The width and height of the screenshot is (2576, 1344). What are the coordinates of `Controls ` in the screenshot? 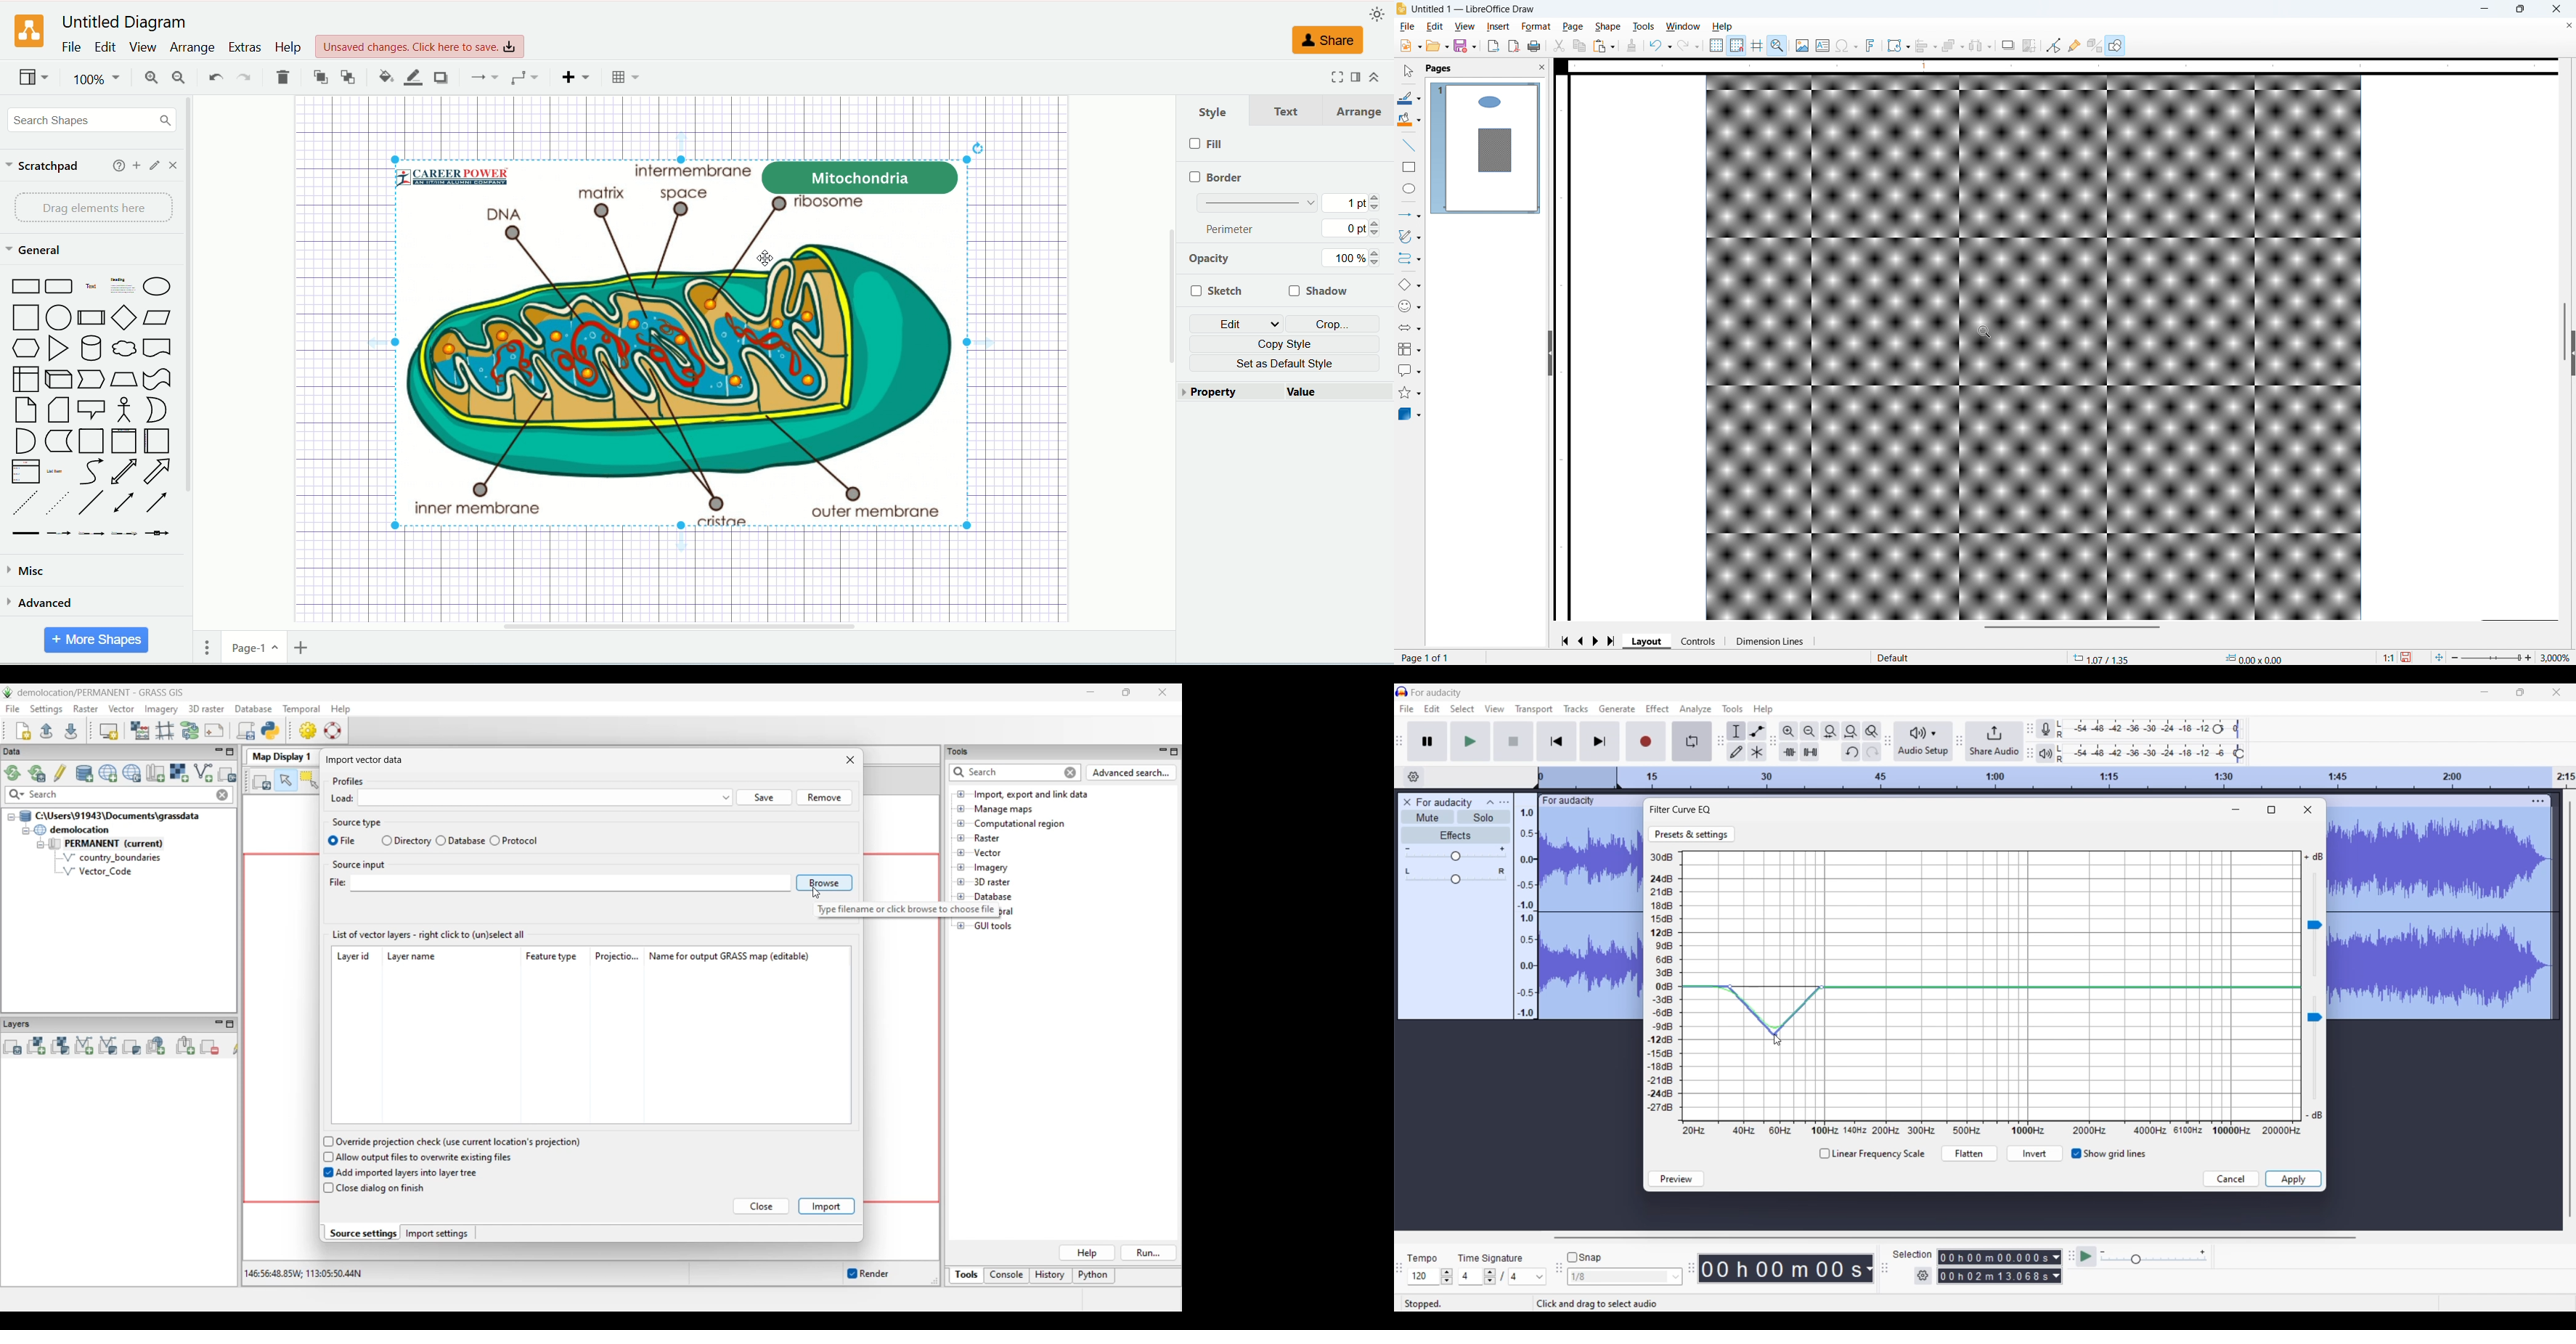 It's located at (1699, 642).